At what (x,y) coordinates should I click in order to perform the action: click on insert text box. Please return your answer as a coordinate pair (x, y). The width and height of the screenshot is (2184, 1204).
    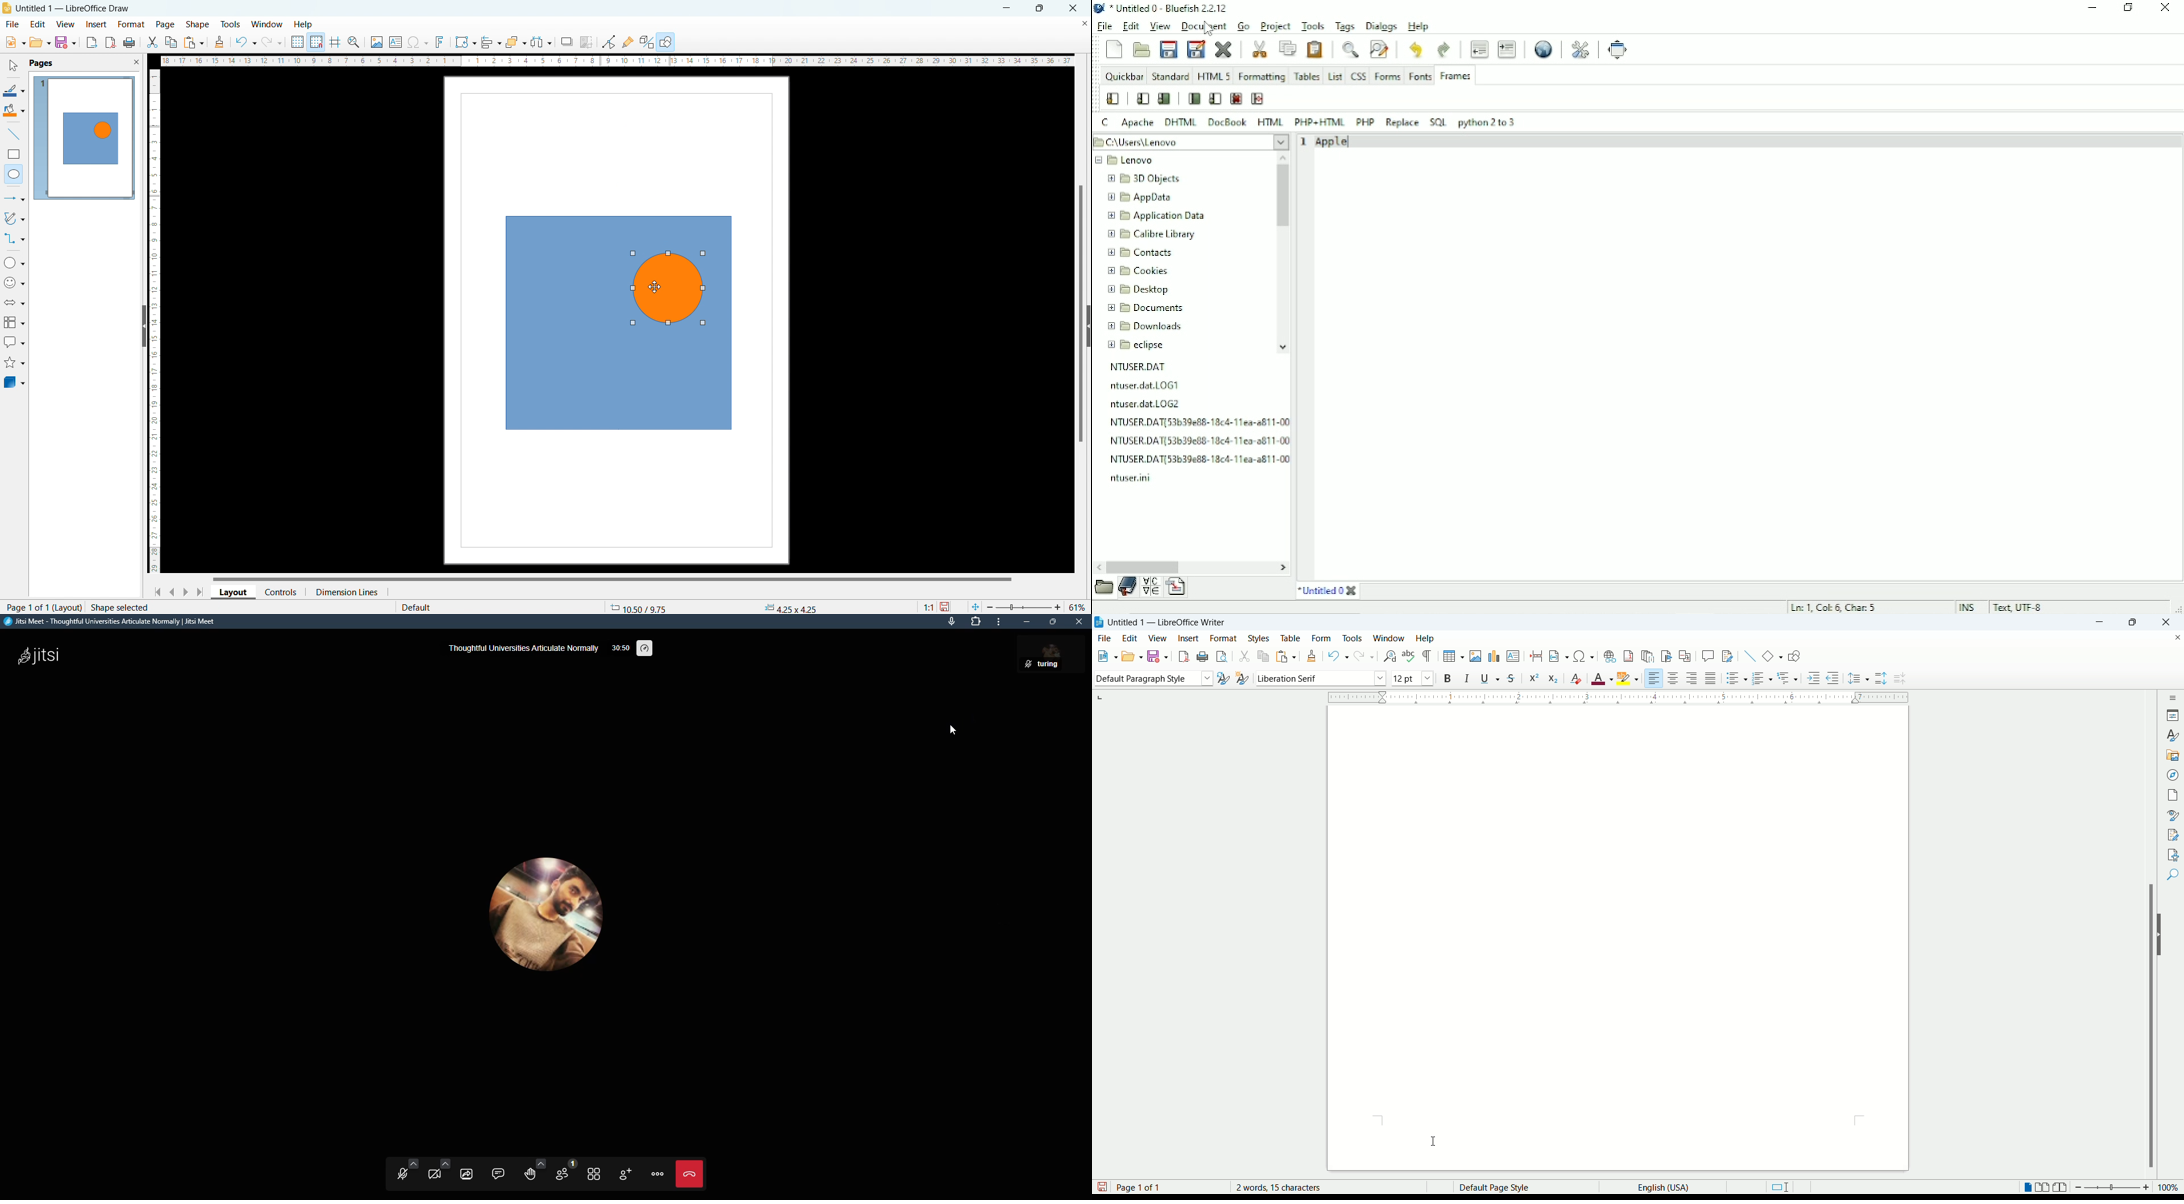
    Looking at the image, I should click on (396, 42).